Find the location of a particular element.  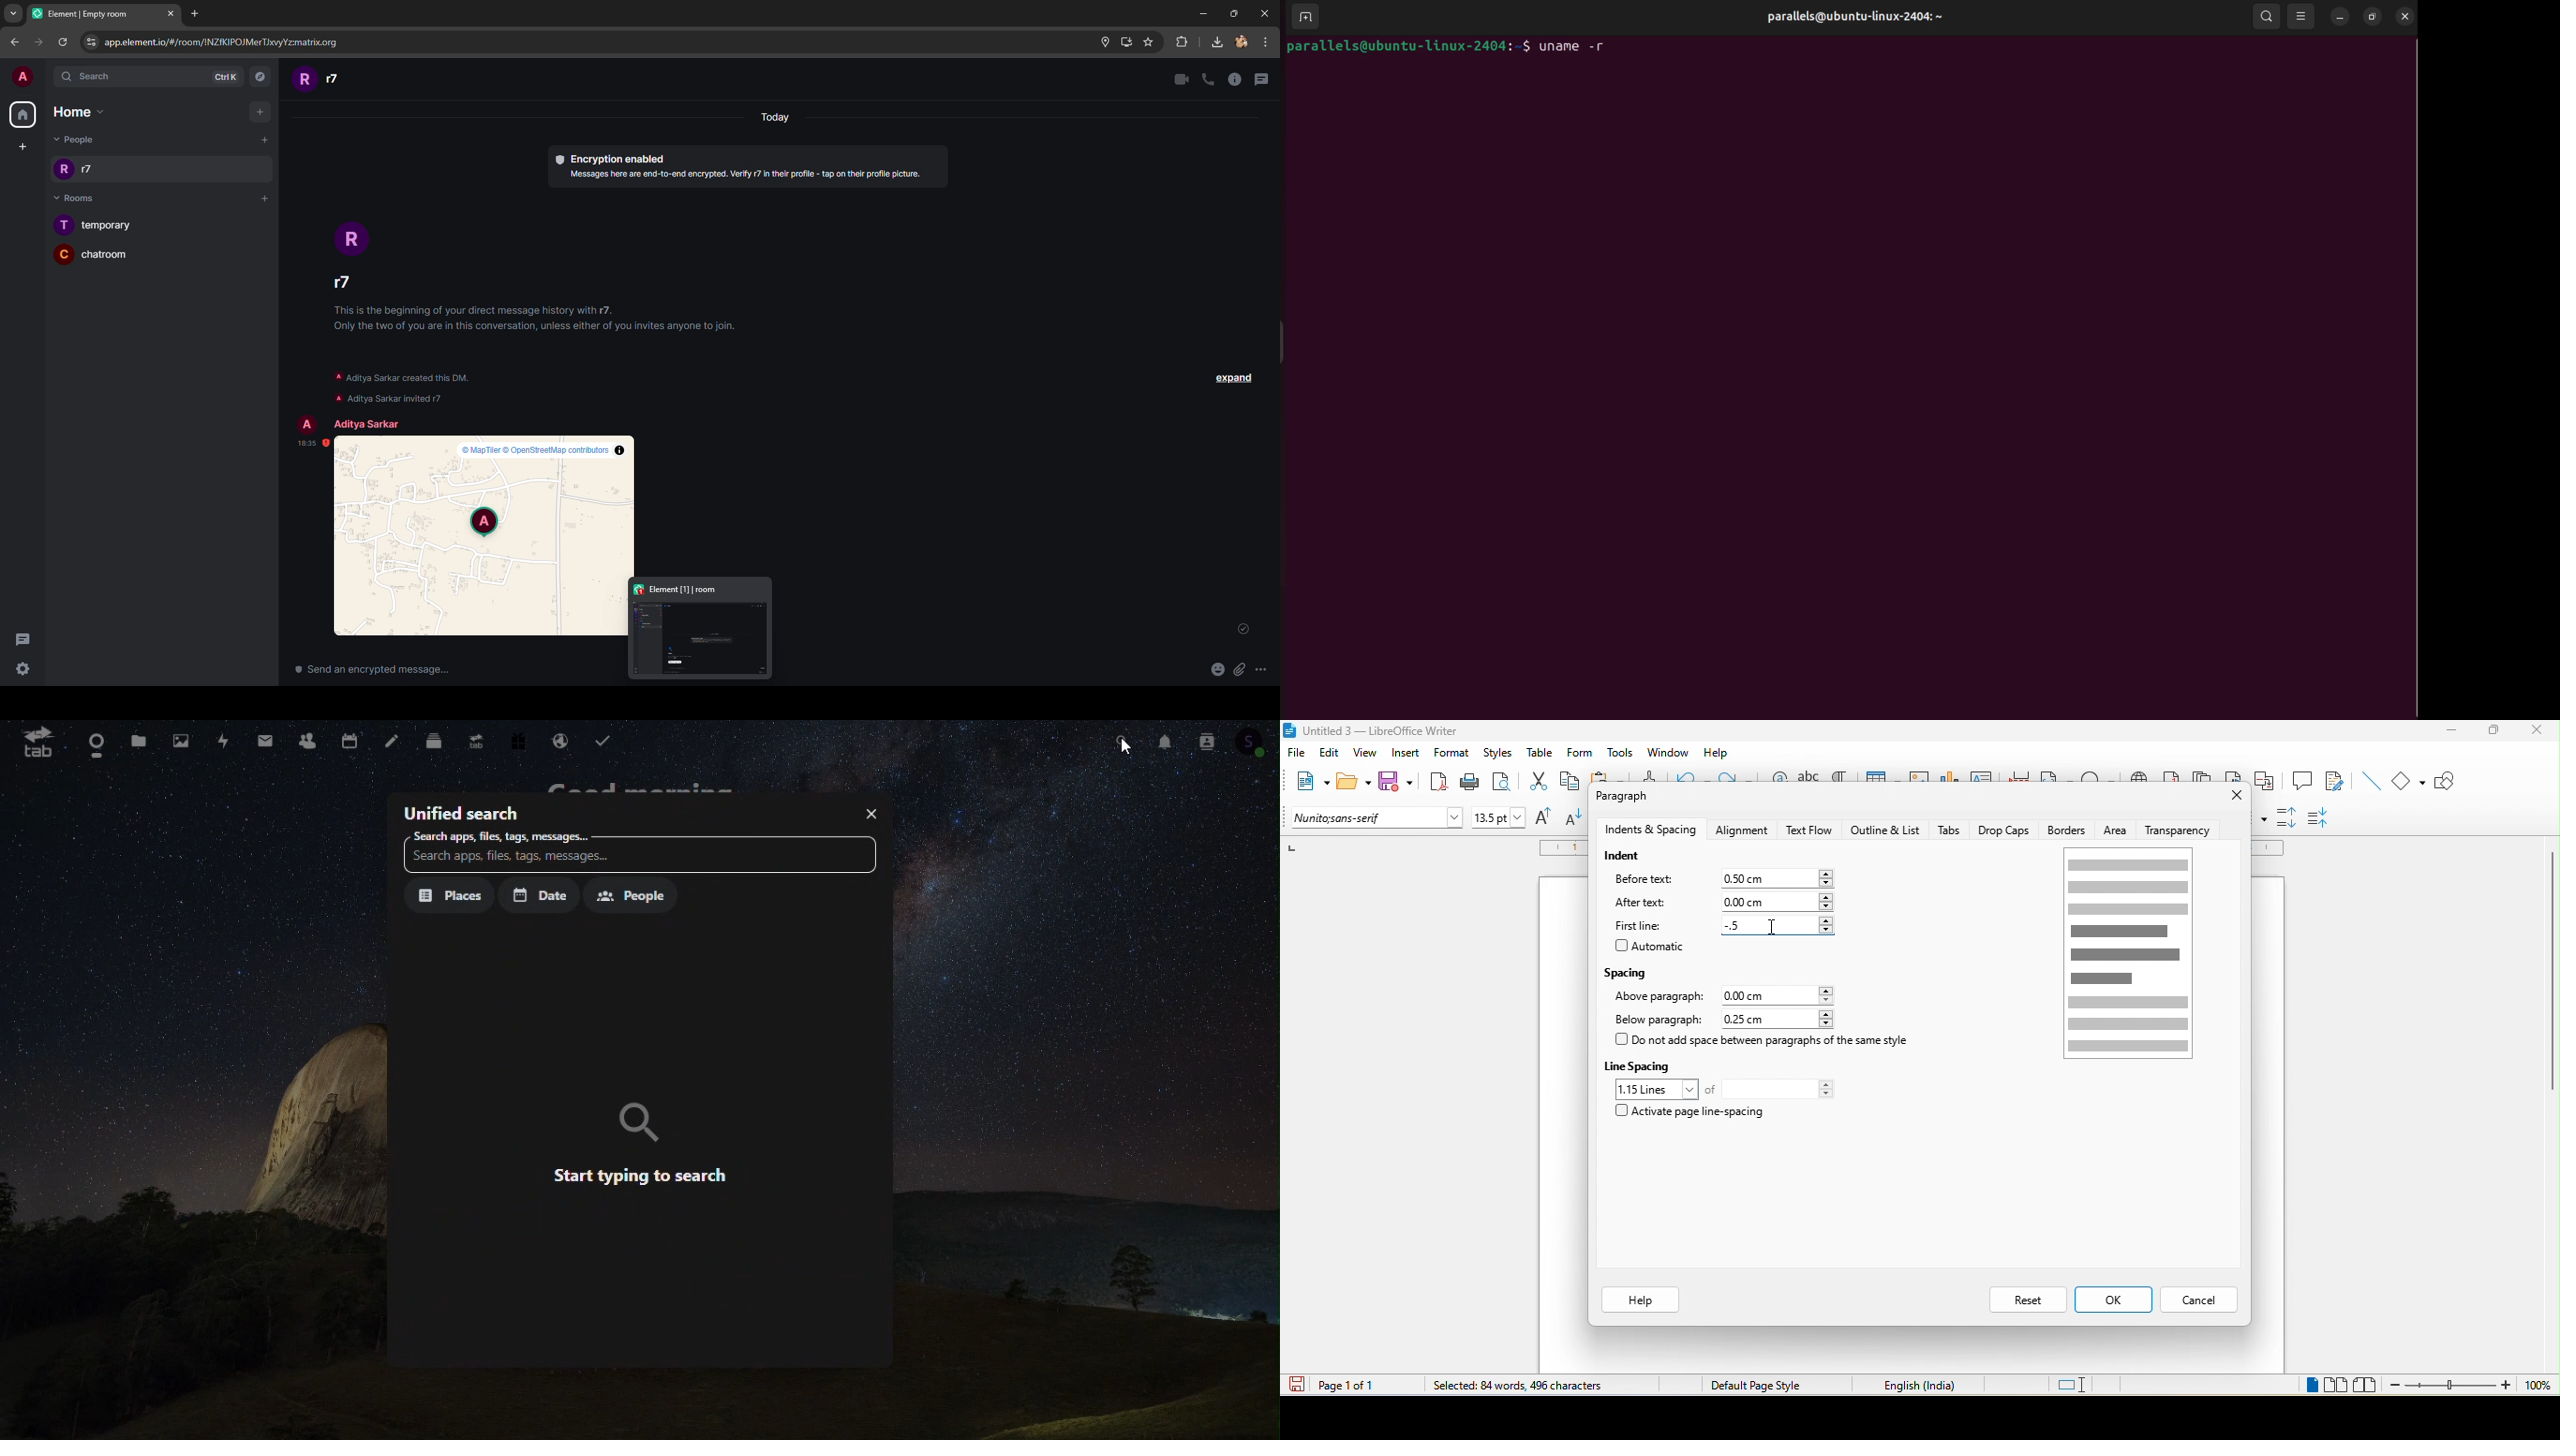

increase or decrease is located at coordinates (1826, 903).